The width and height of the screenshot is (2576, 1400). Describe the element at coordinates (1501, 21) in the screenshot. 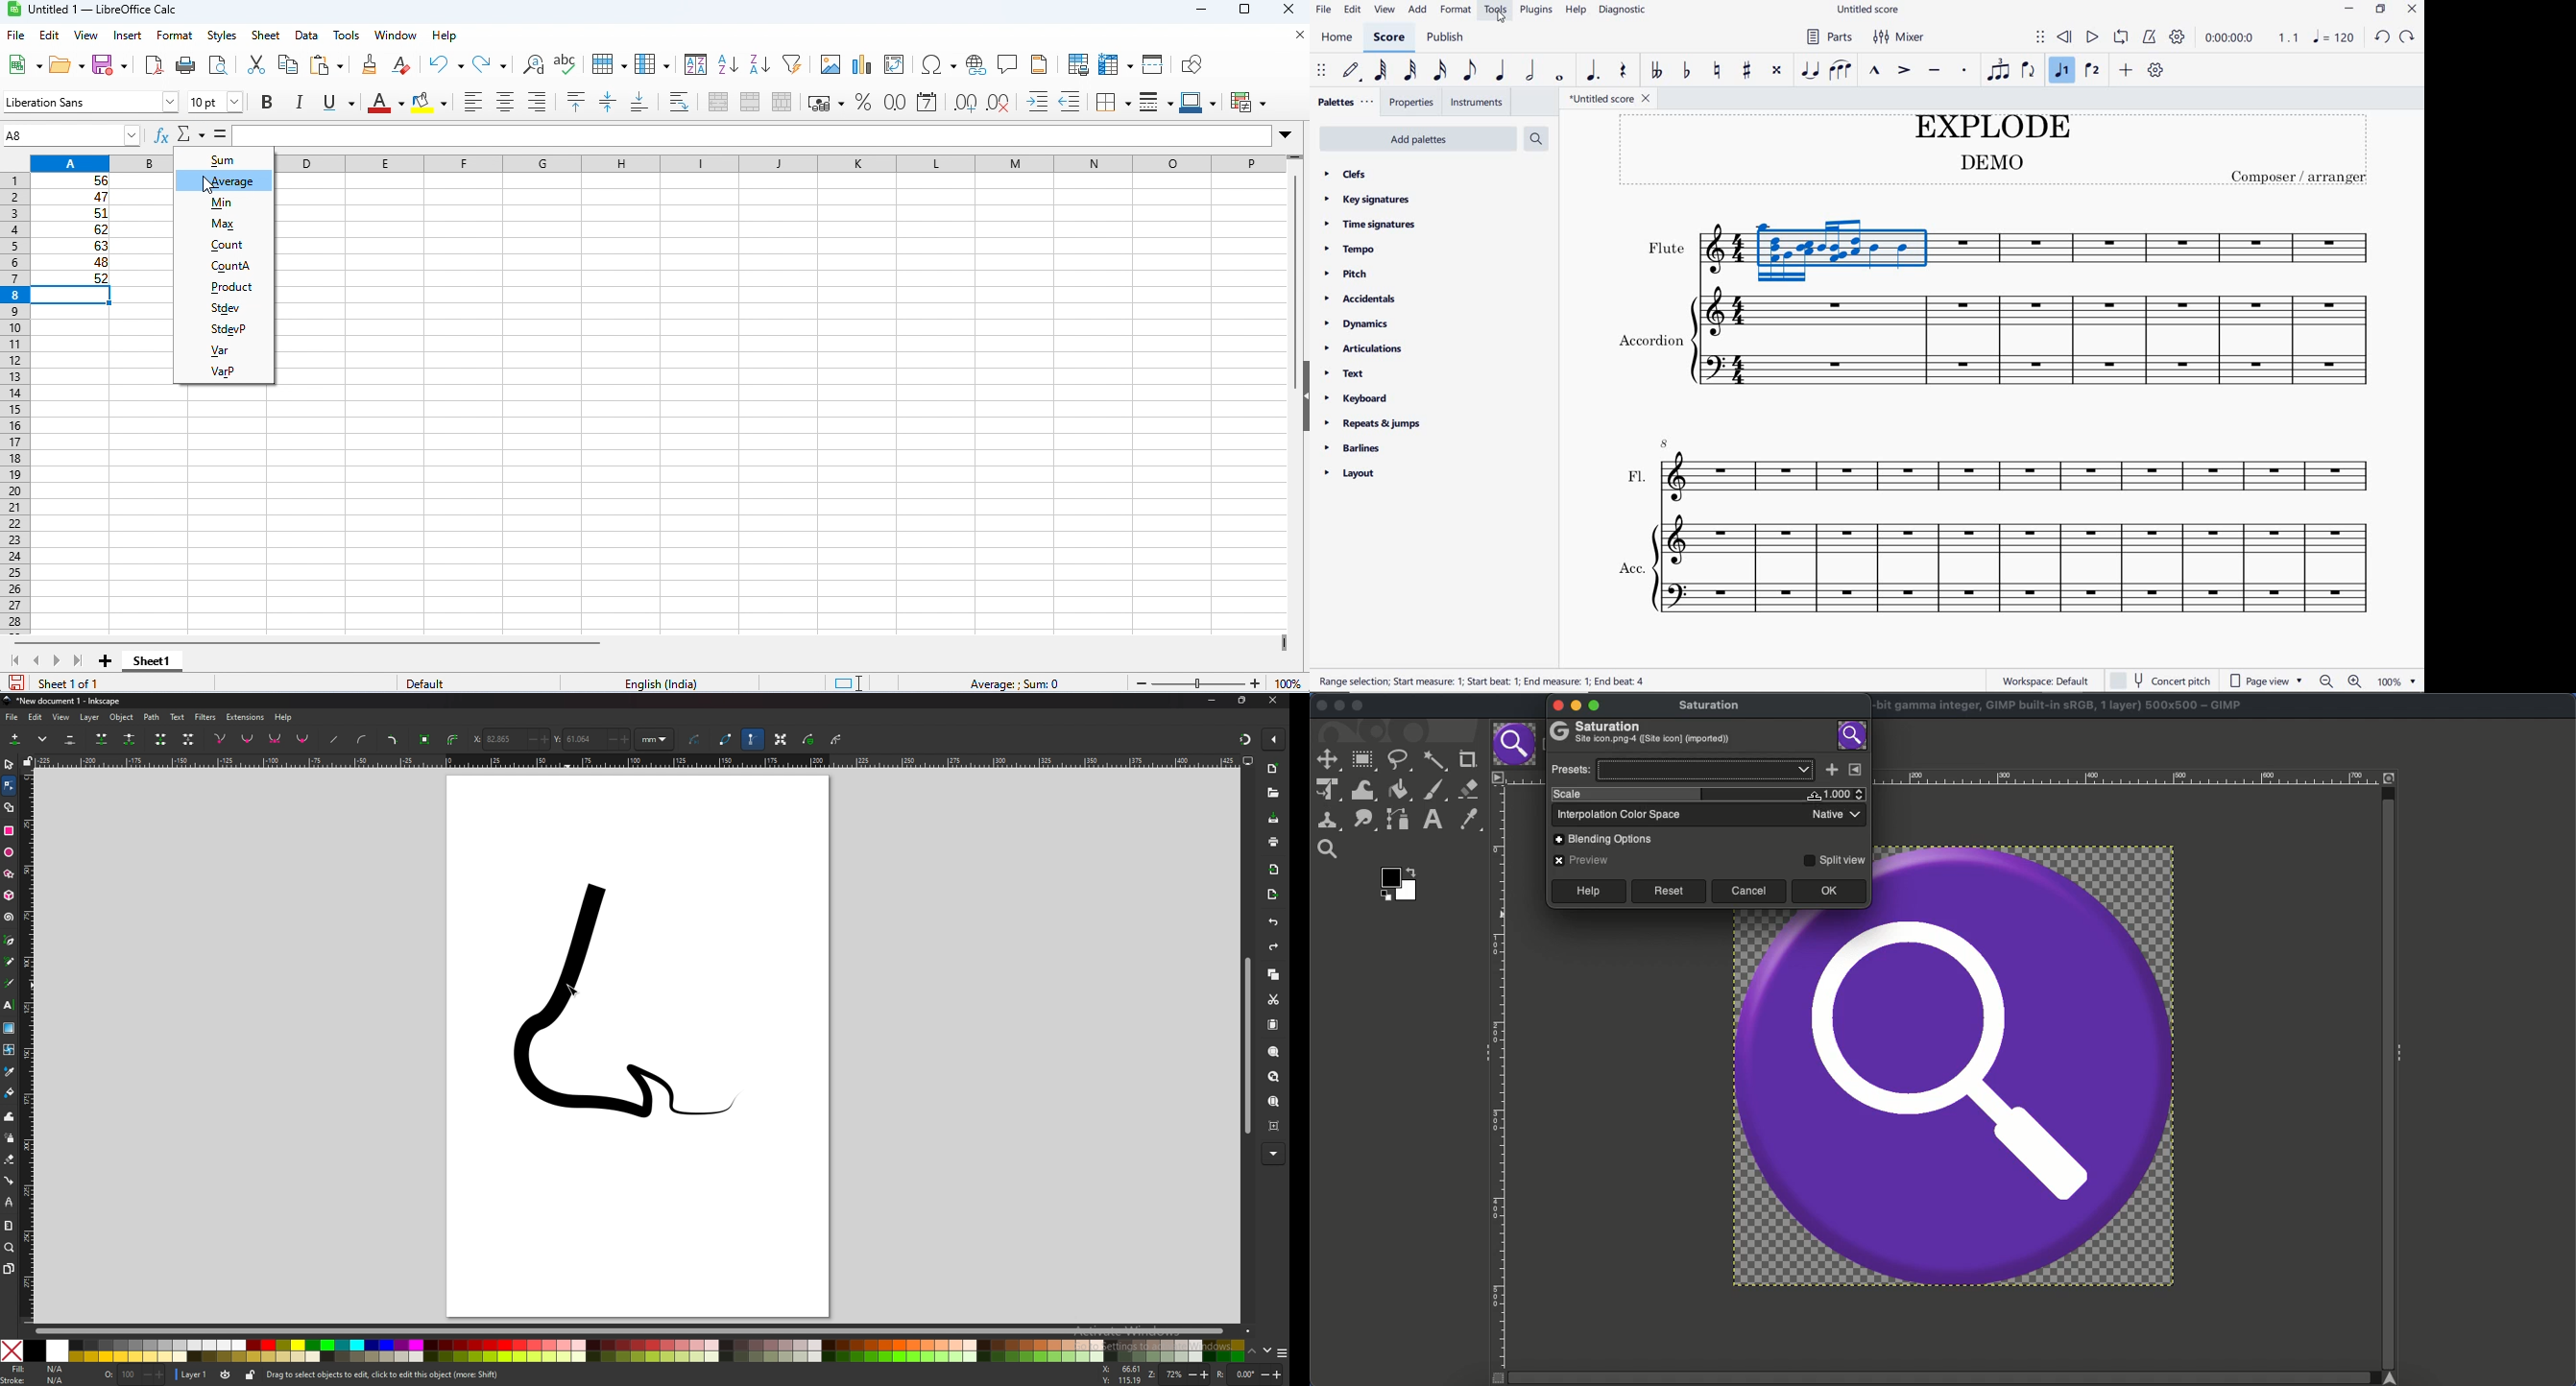

I see `cursor` at that location.